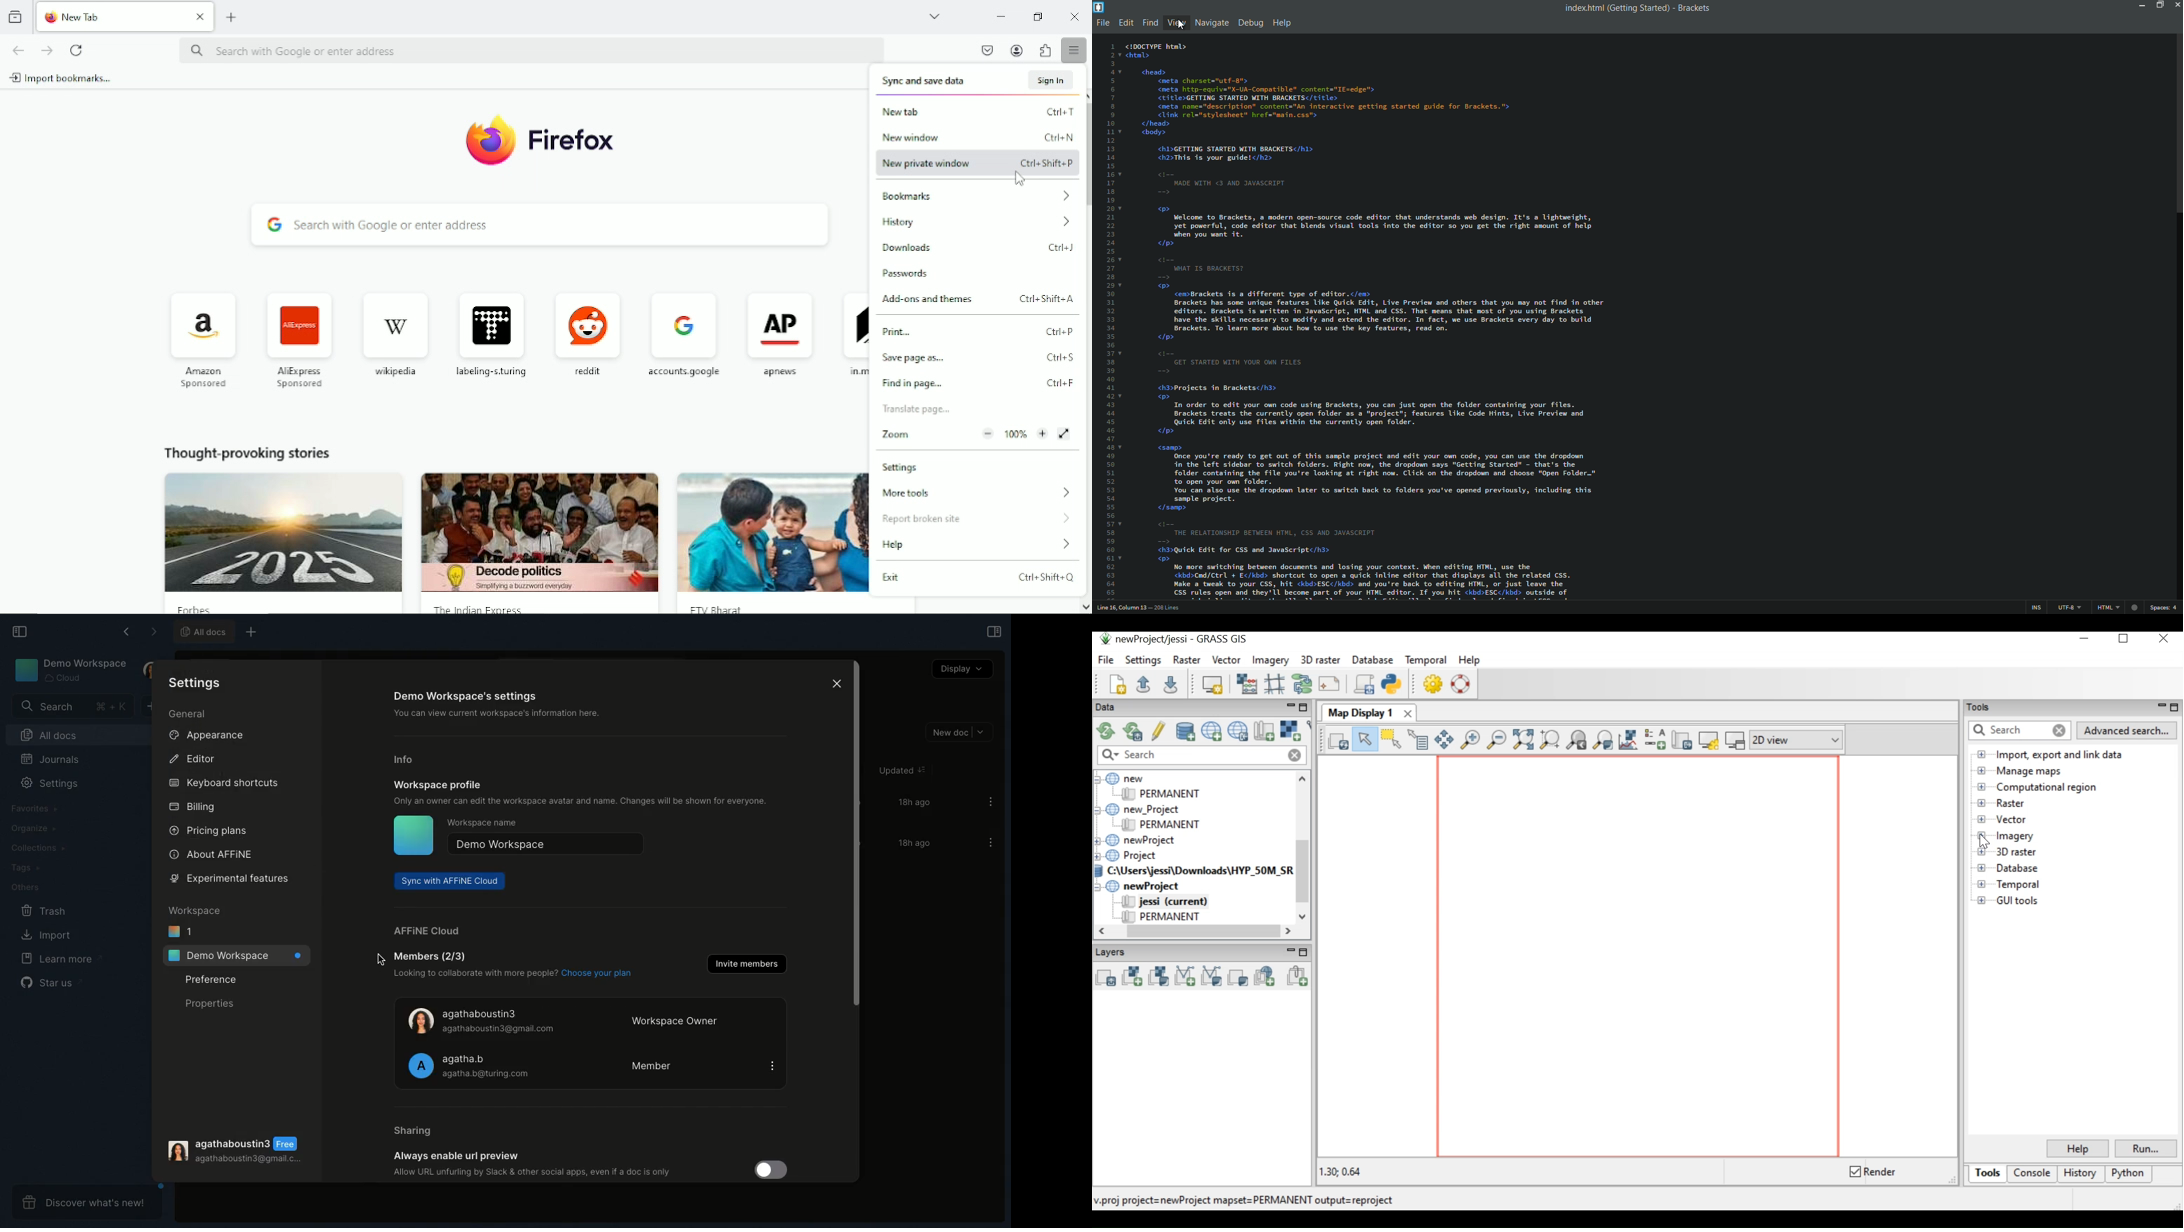 Image resolution: width=2184 pixels, height=1232 pixels. I want to click on number of lines, so click(1168, 609).